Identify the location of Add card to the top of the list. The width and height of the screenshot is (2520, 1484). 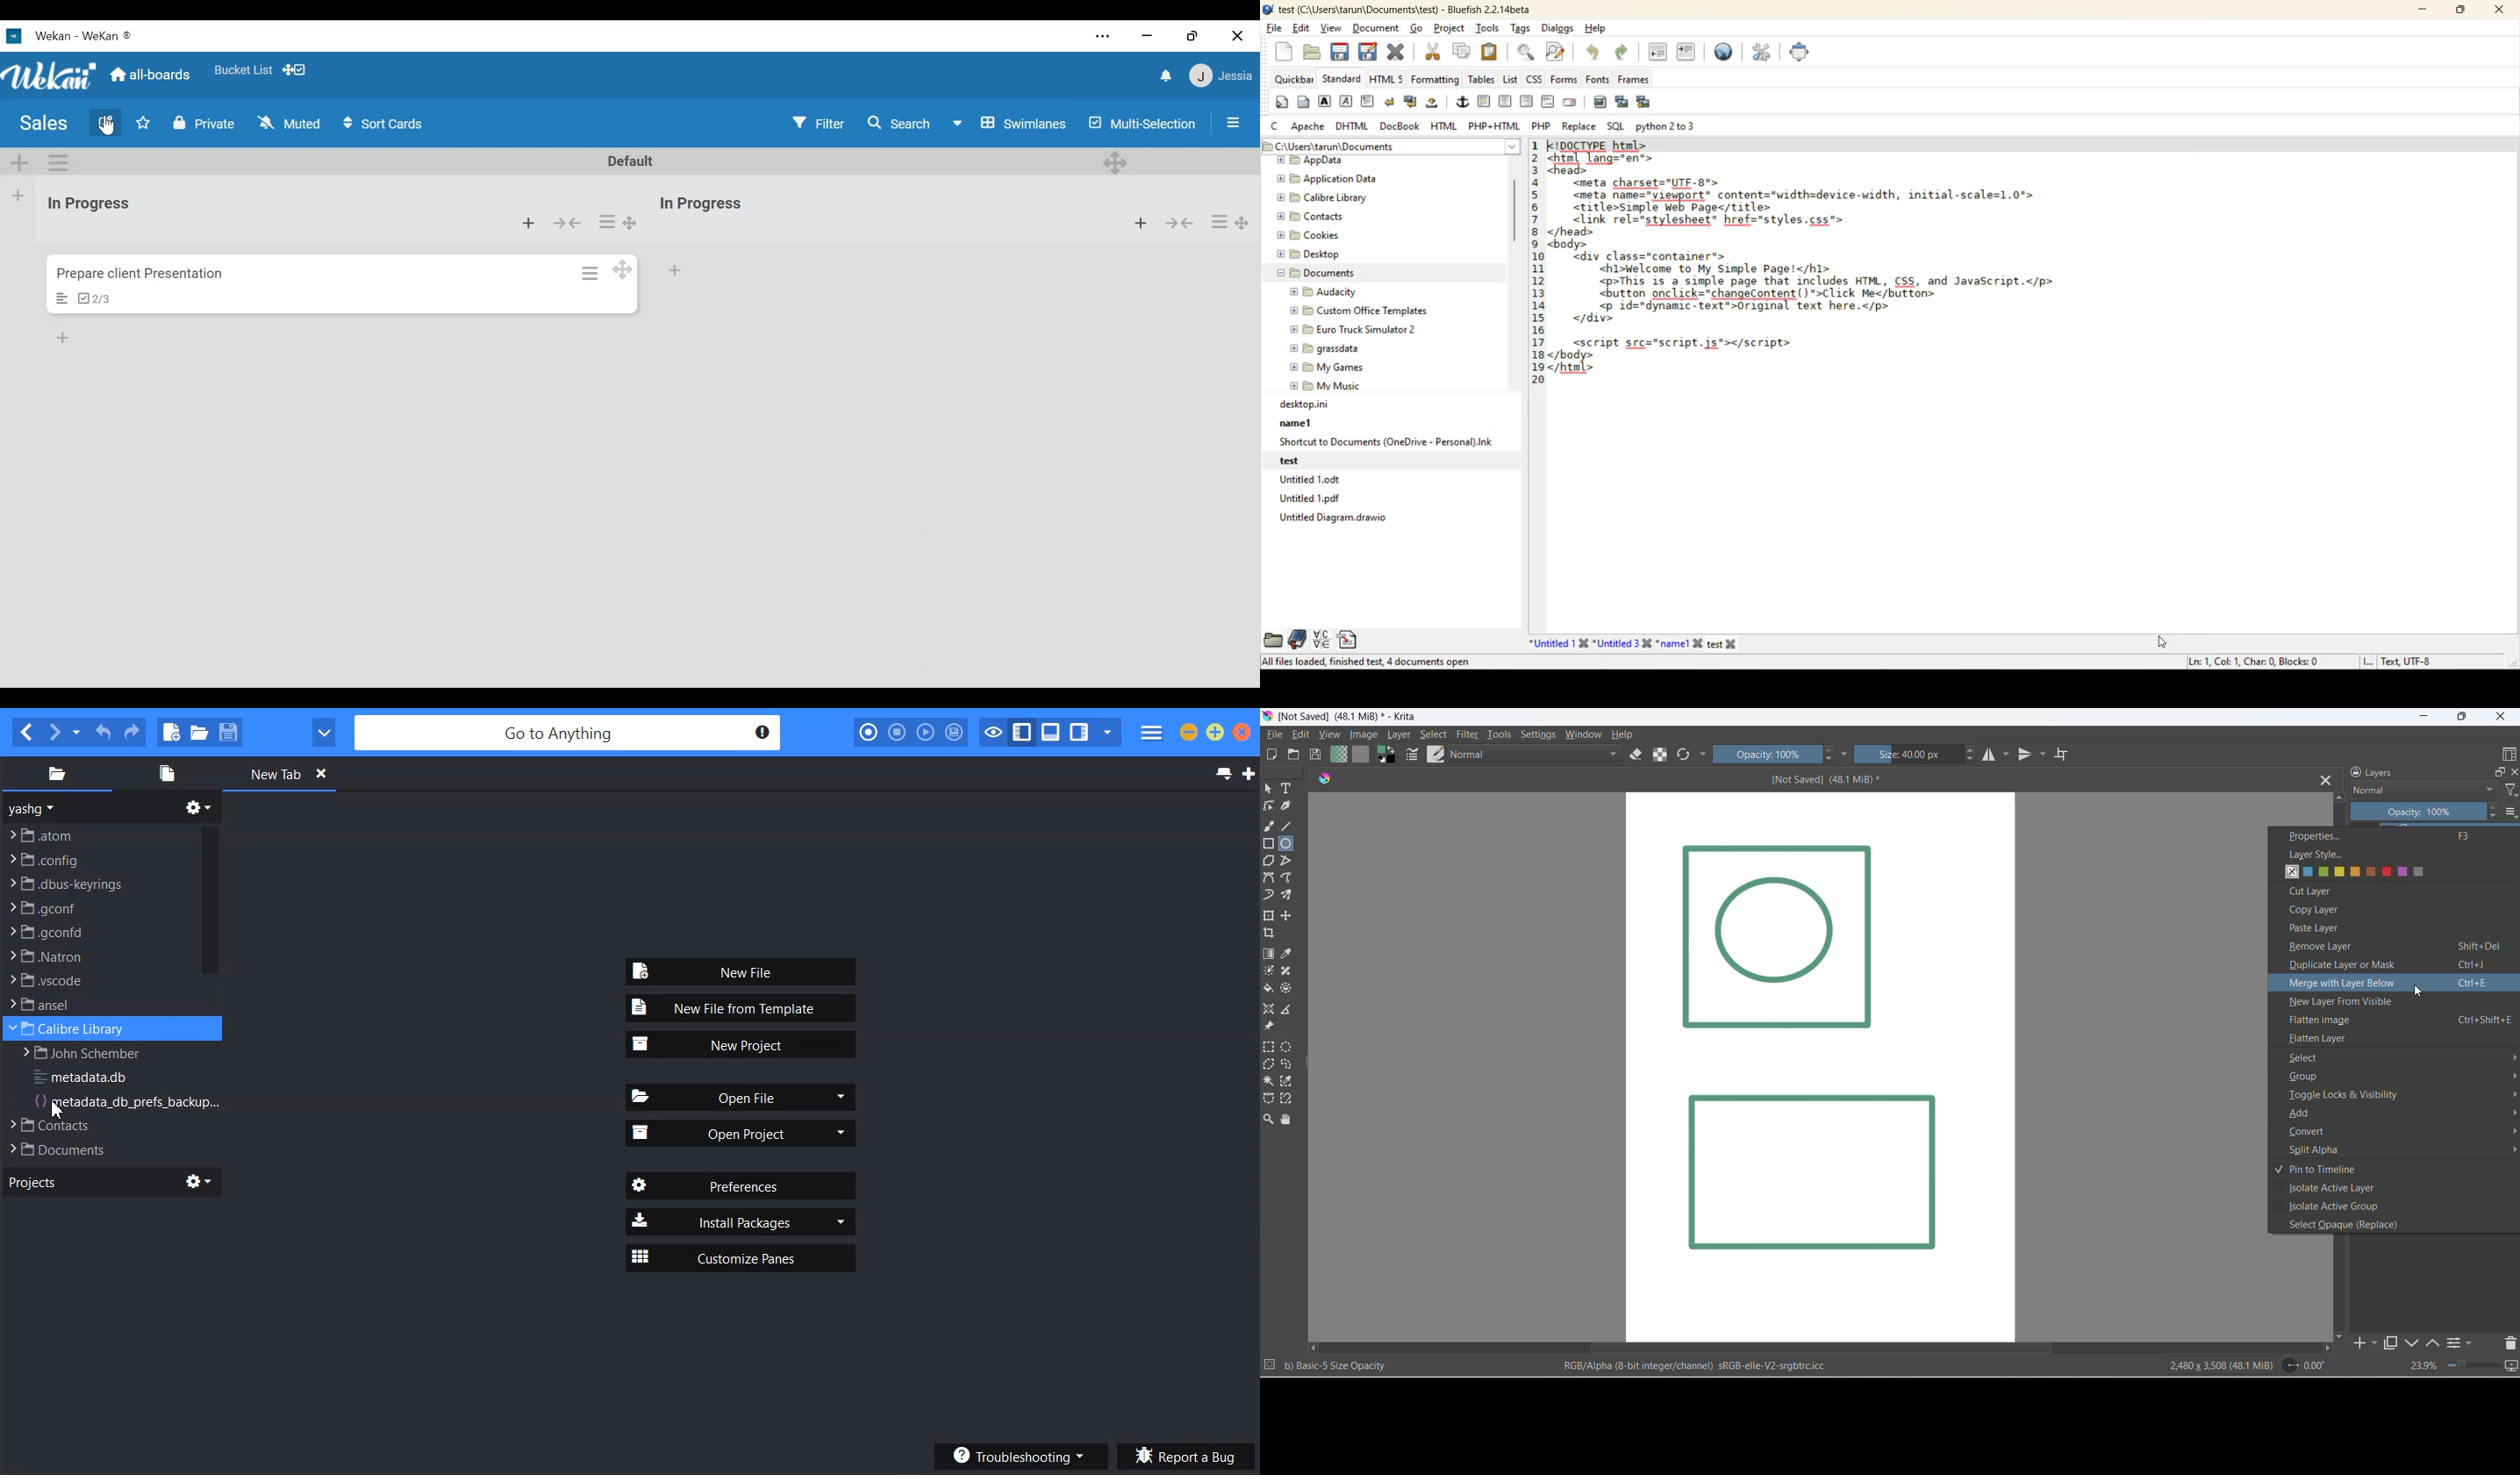
(1139, 221).